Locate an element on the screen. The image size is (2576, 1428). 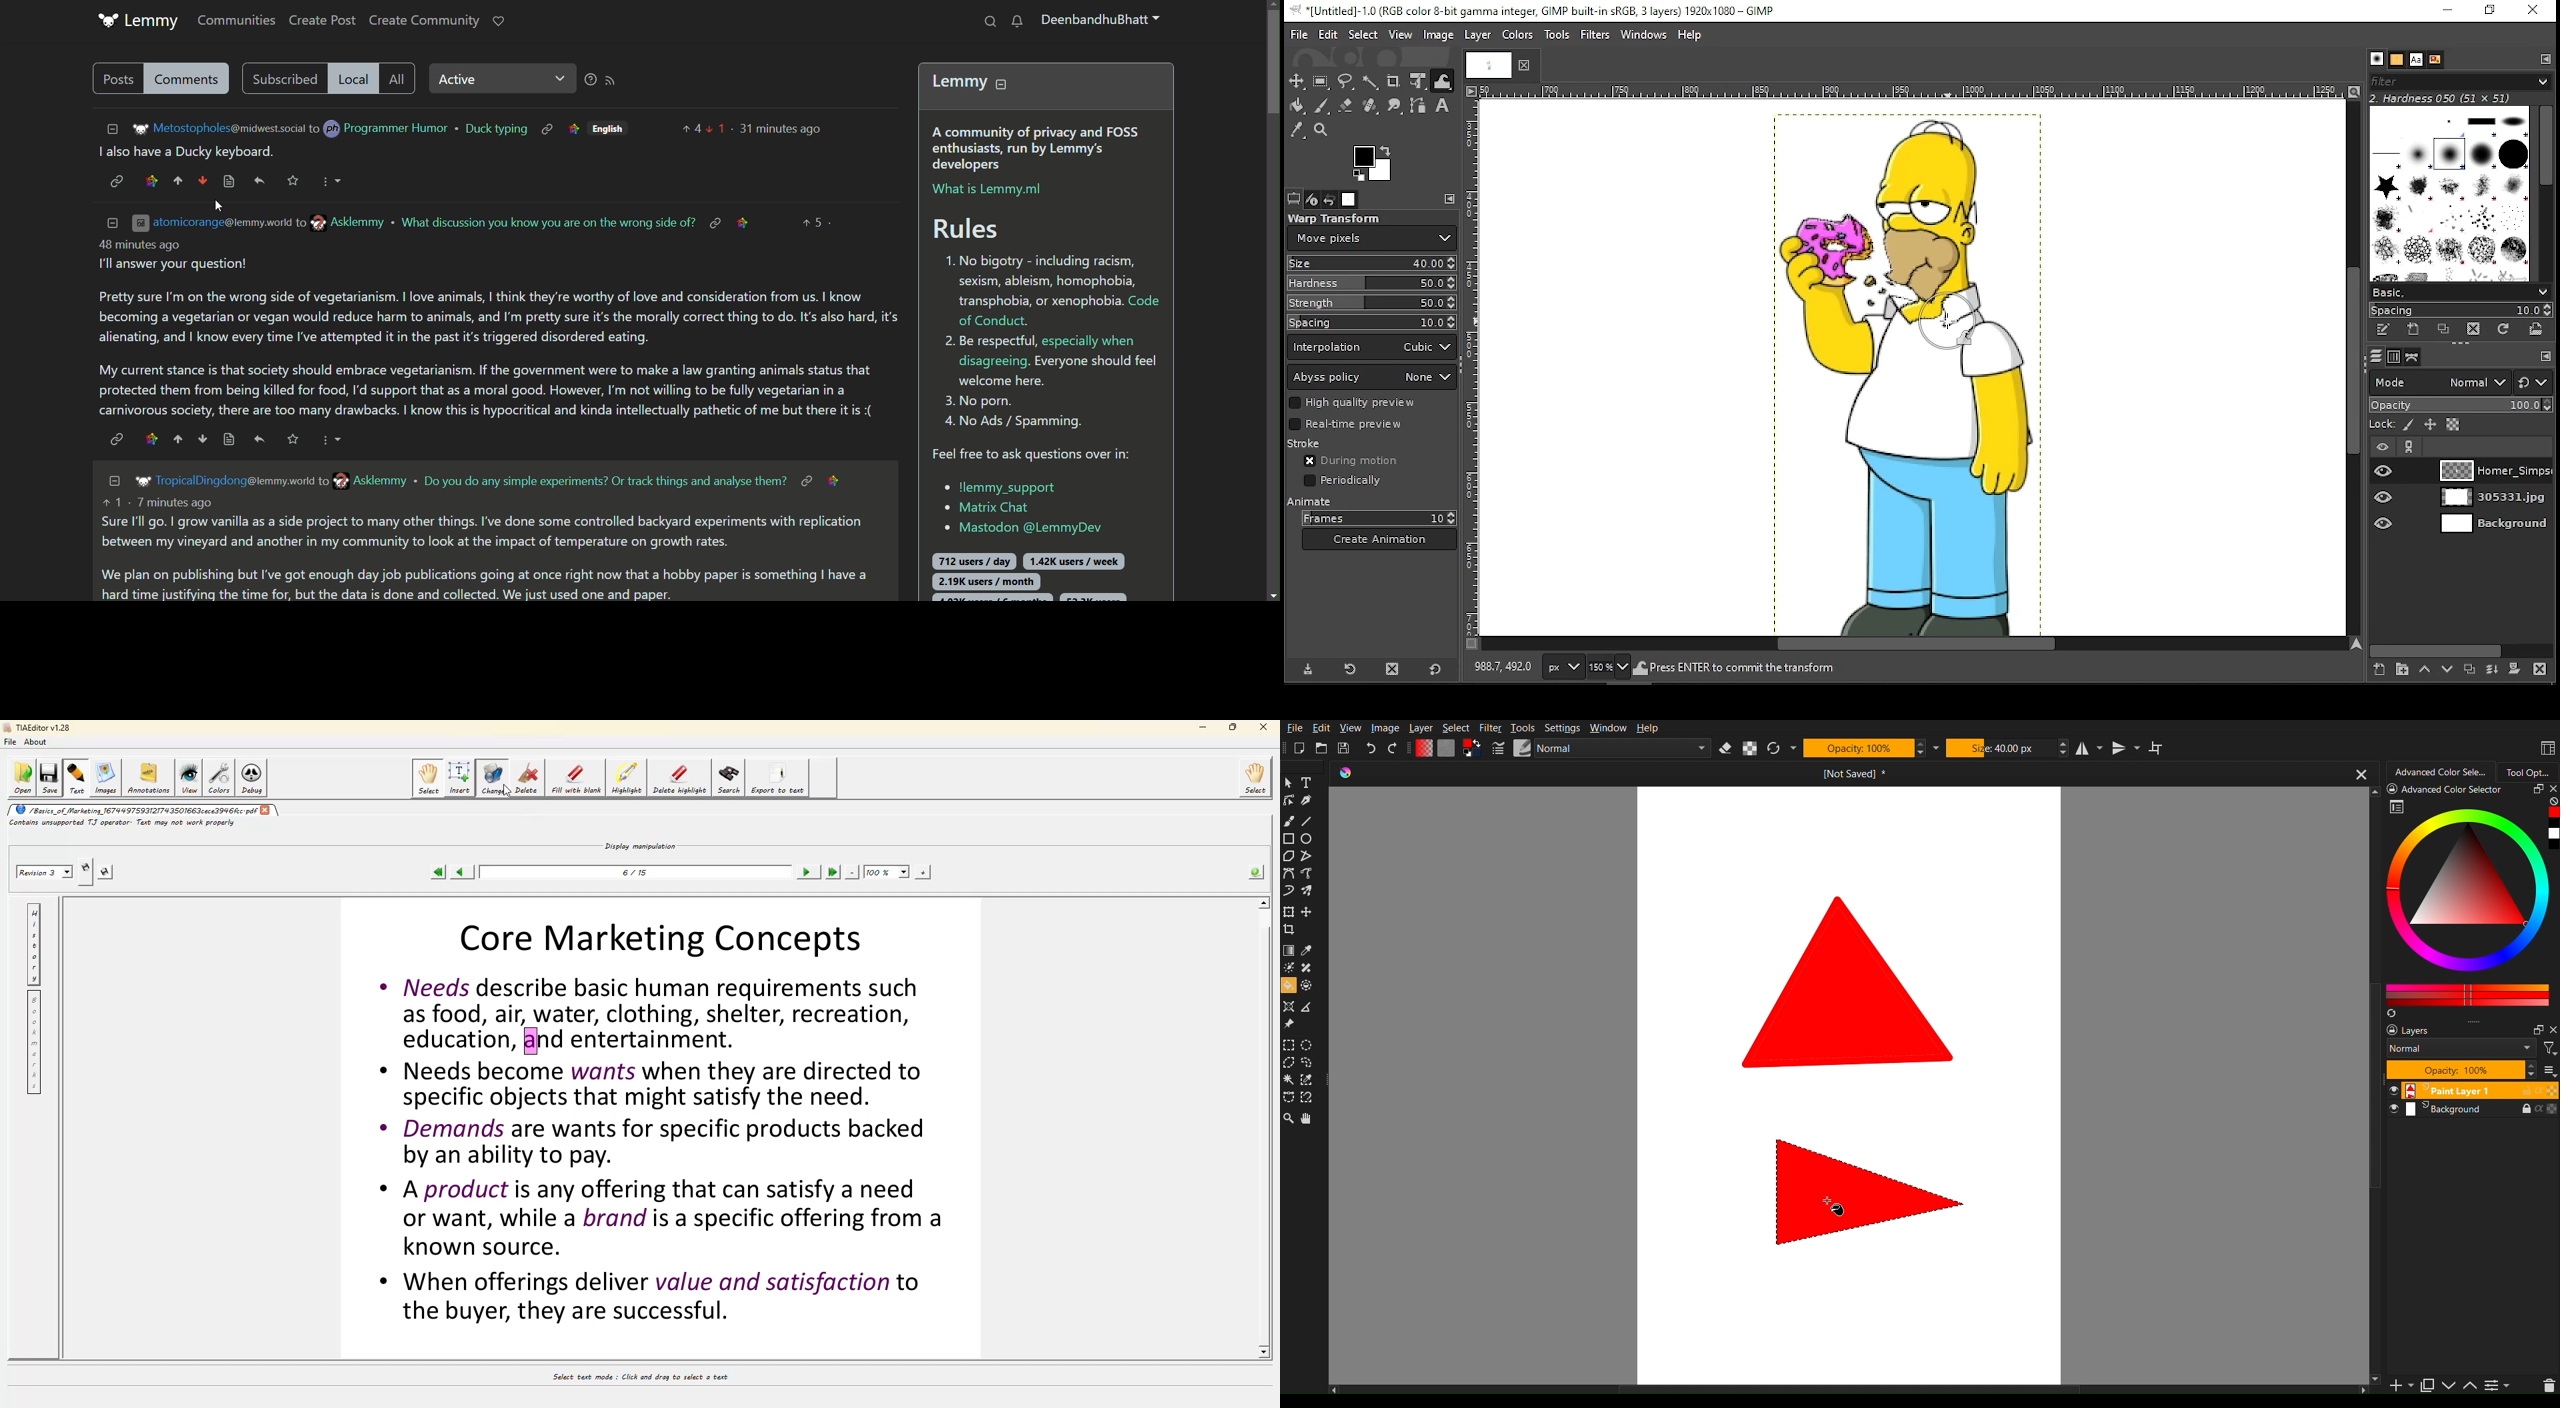
basic is located at coordinates (2462, 292).